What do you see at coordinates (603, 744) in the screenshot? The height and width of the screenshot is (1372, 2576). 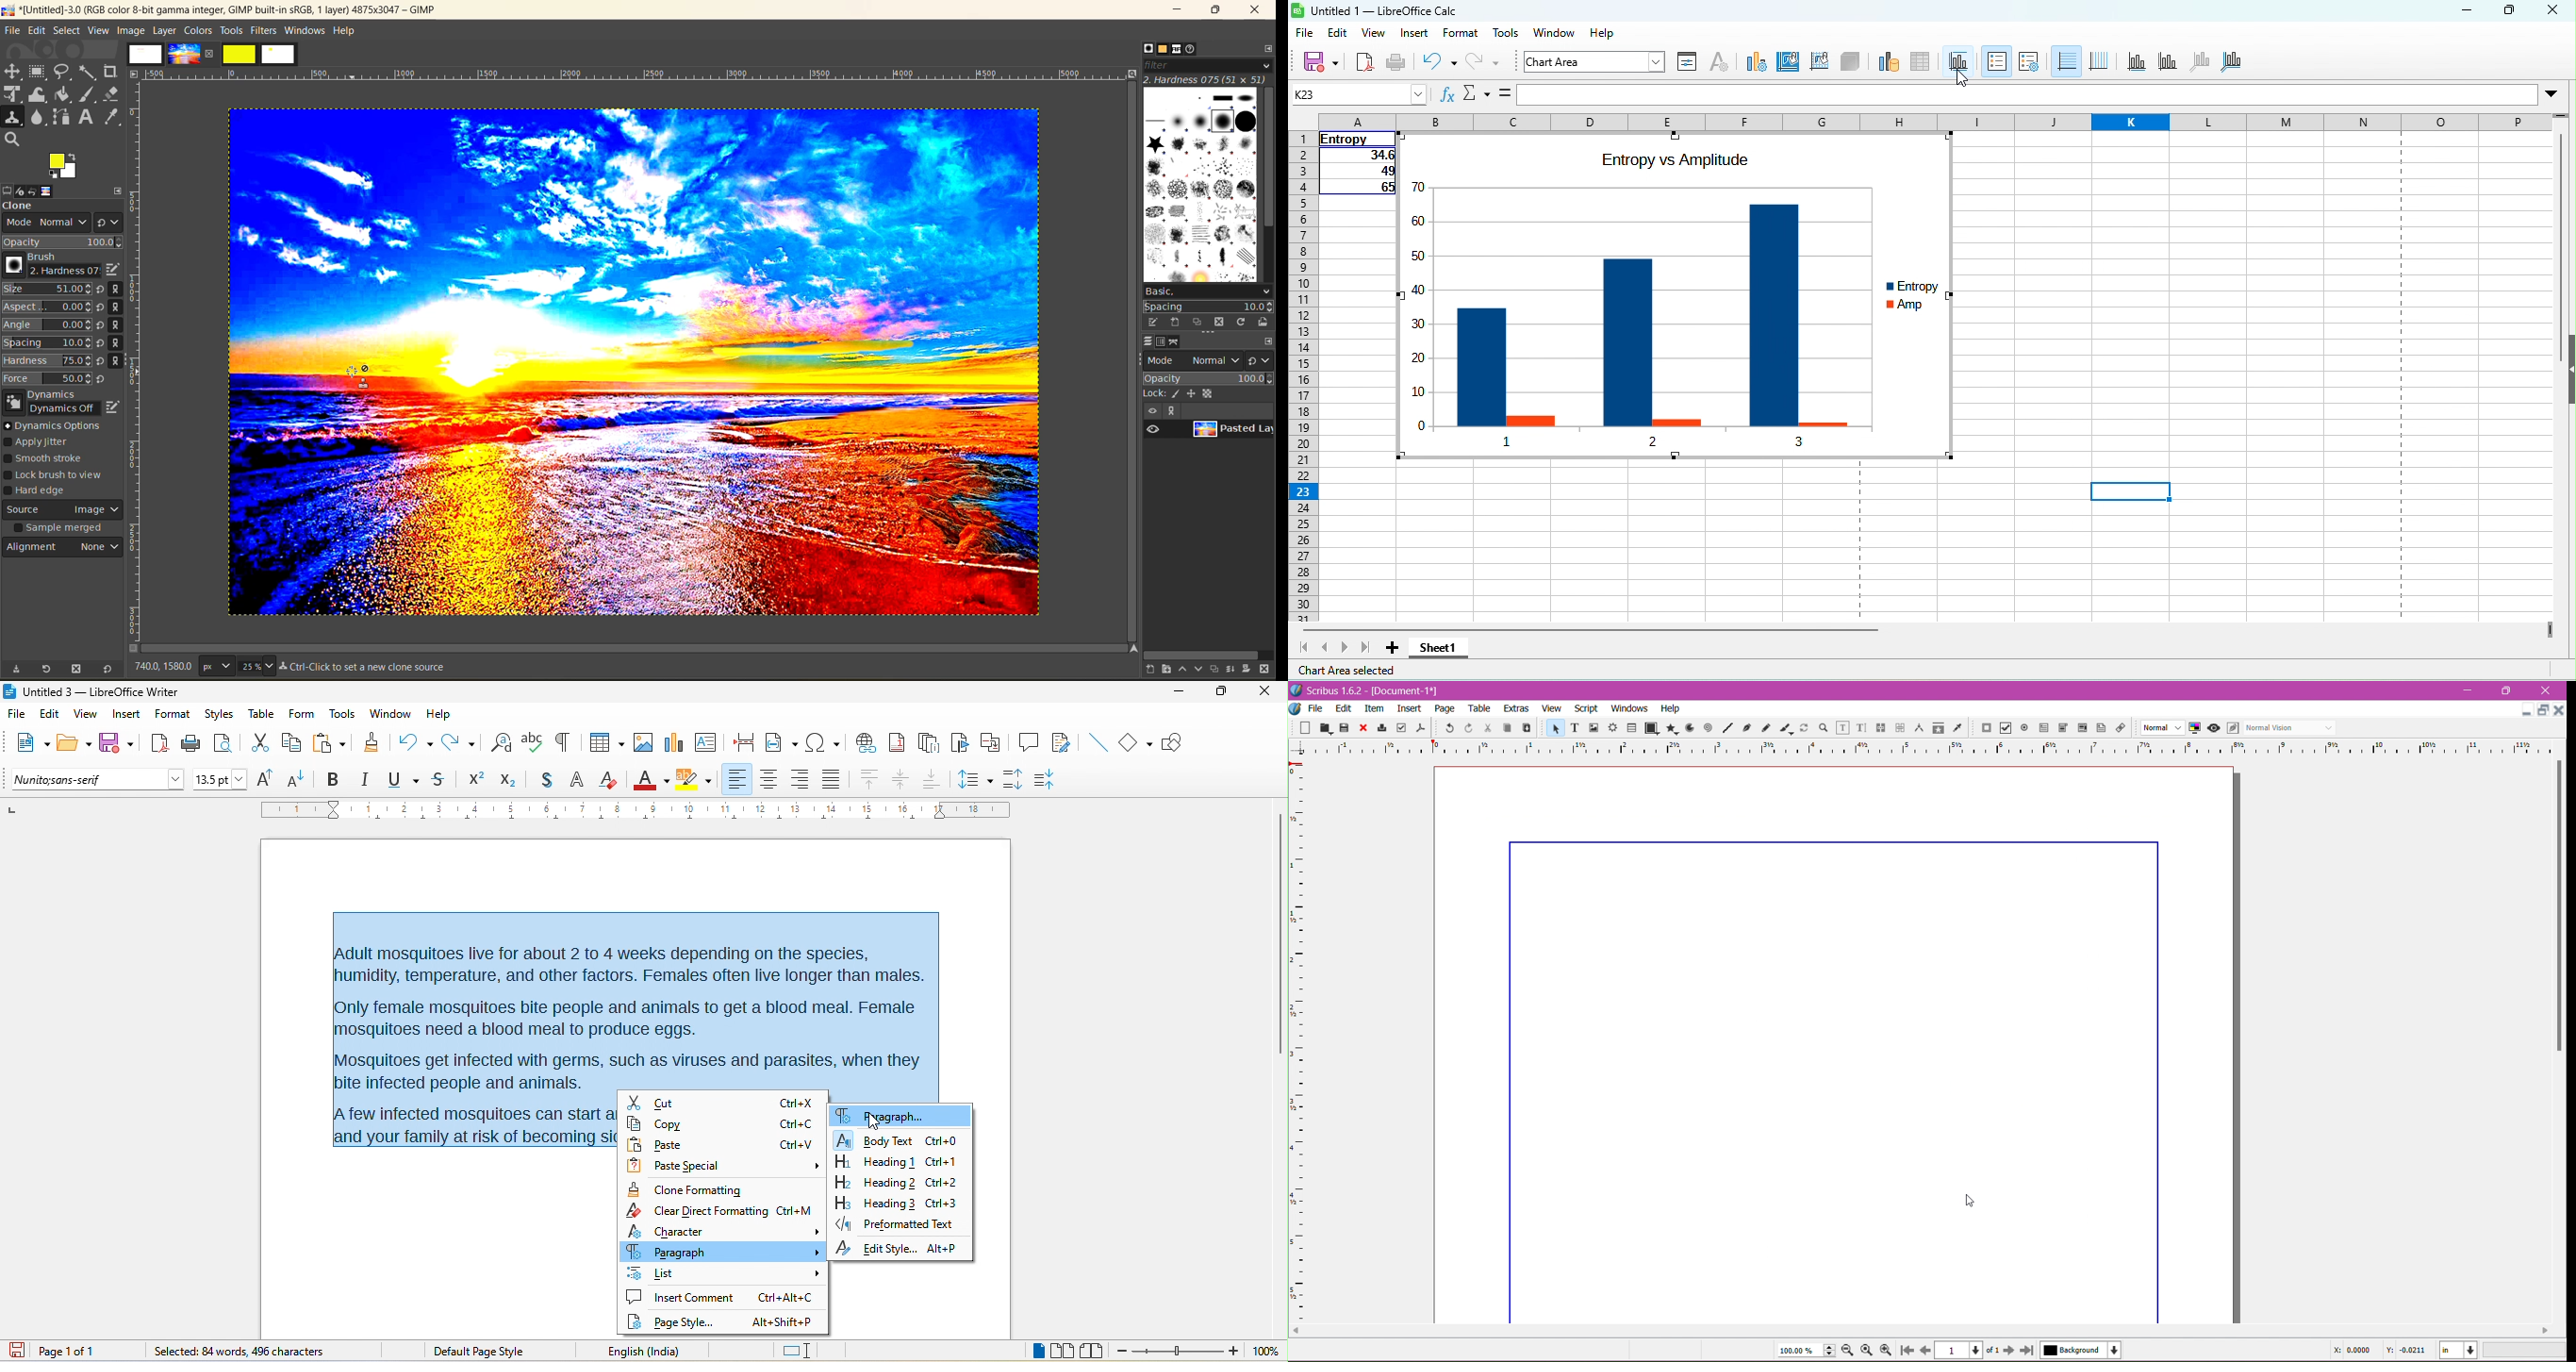 I see `table` at bounding box center [603, 744].